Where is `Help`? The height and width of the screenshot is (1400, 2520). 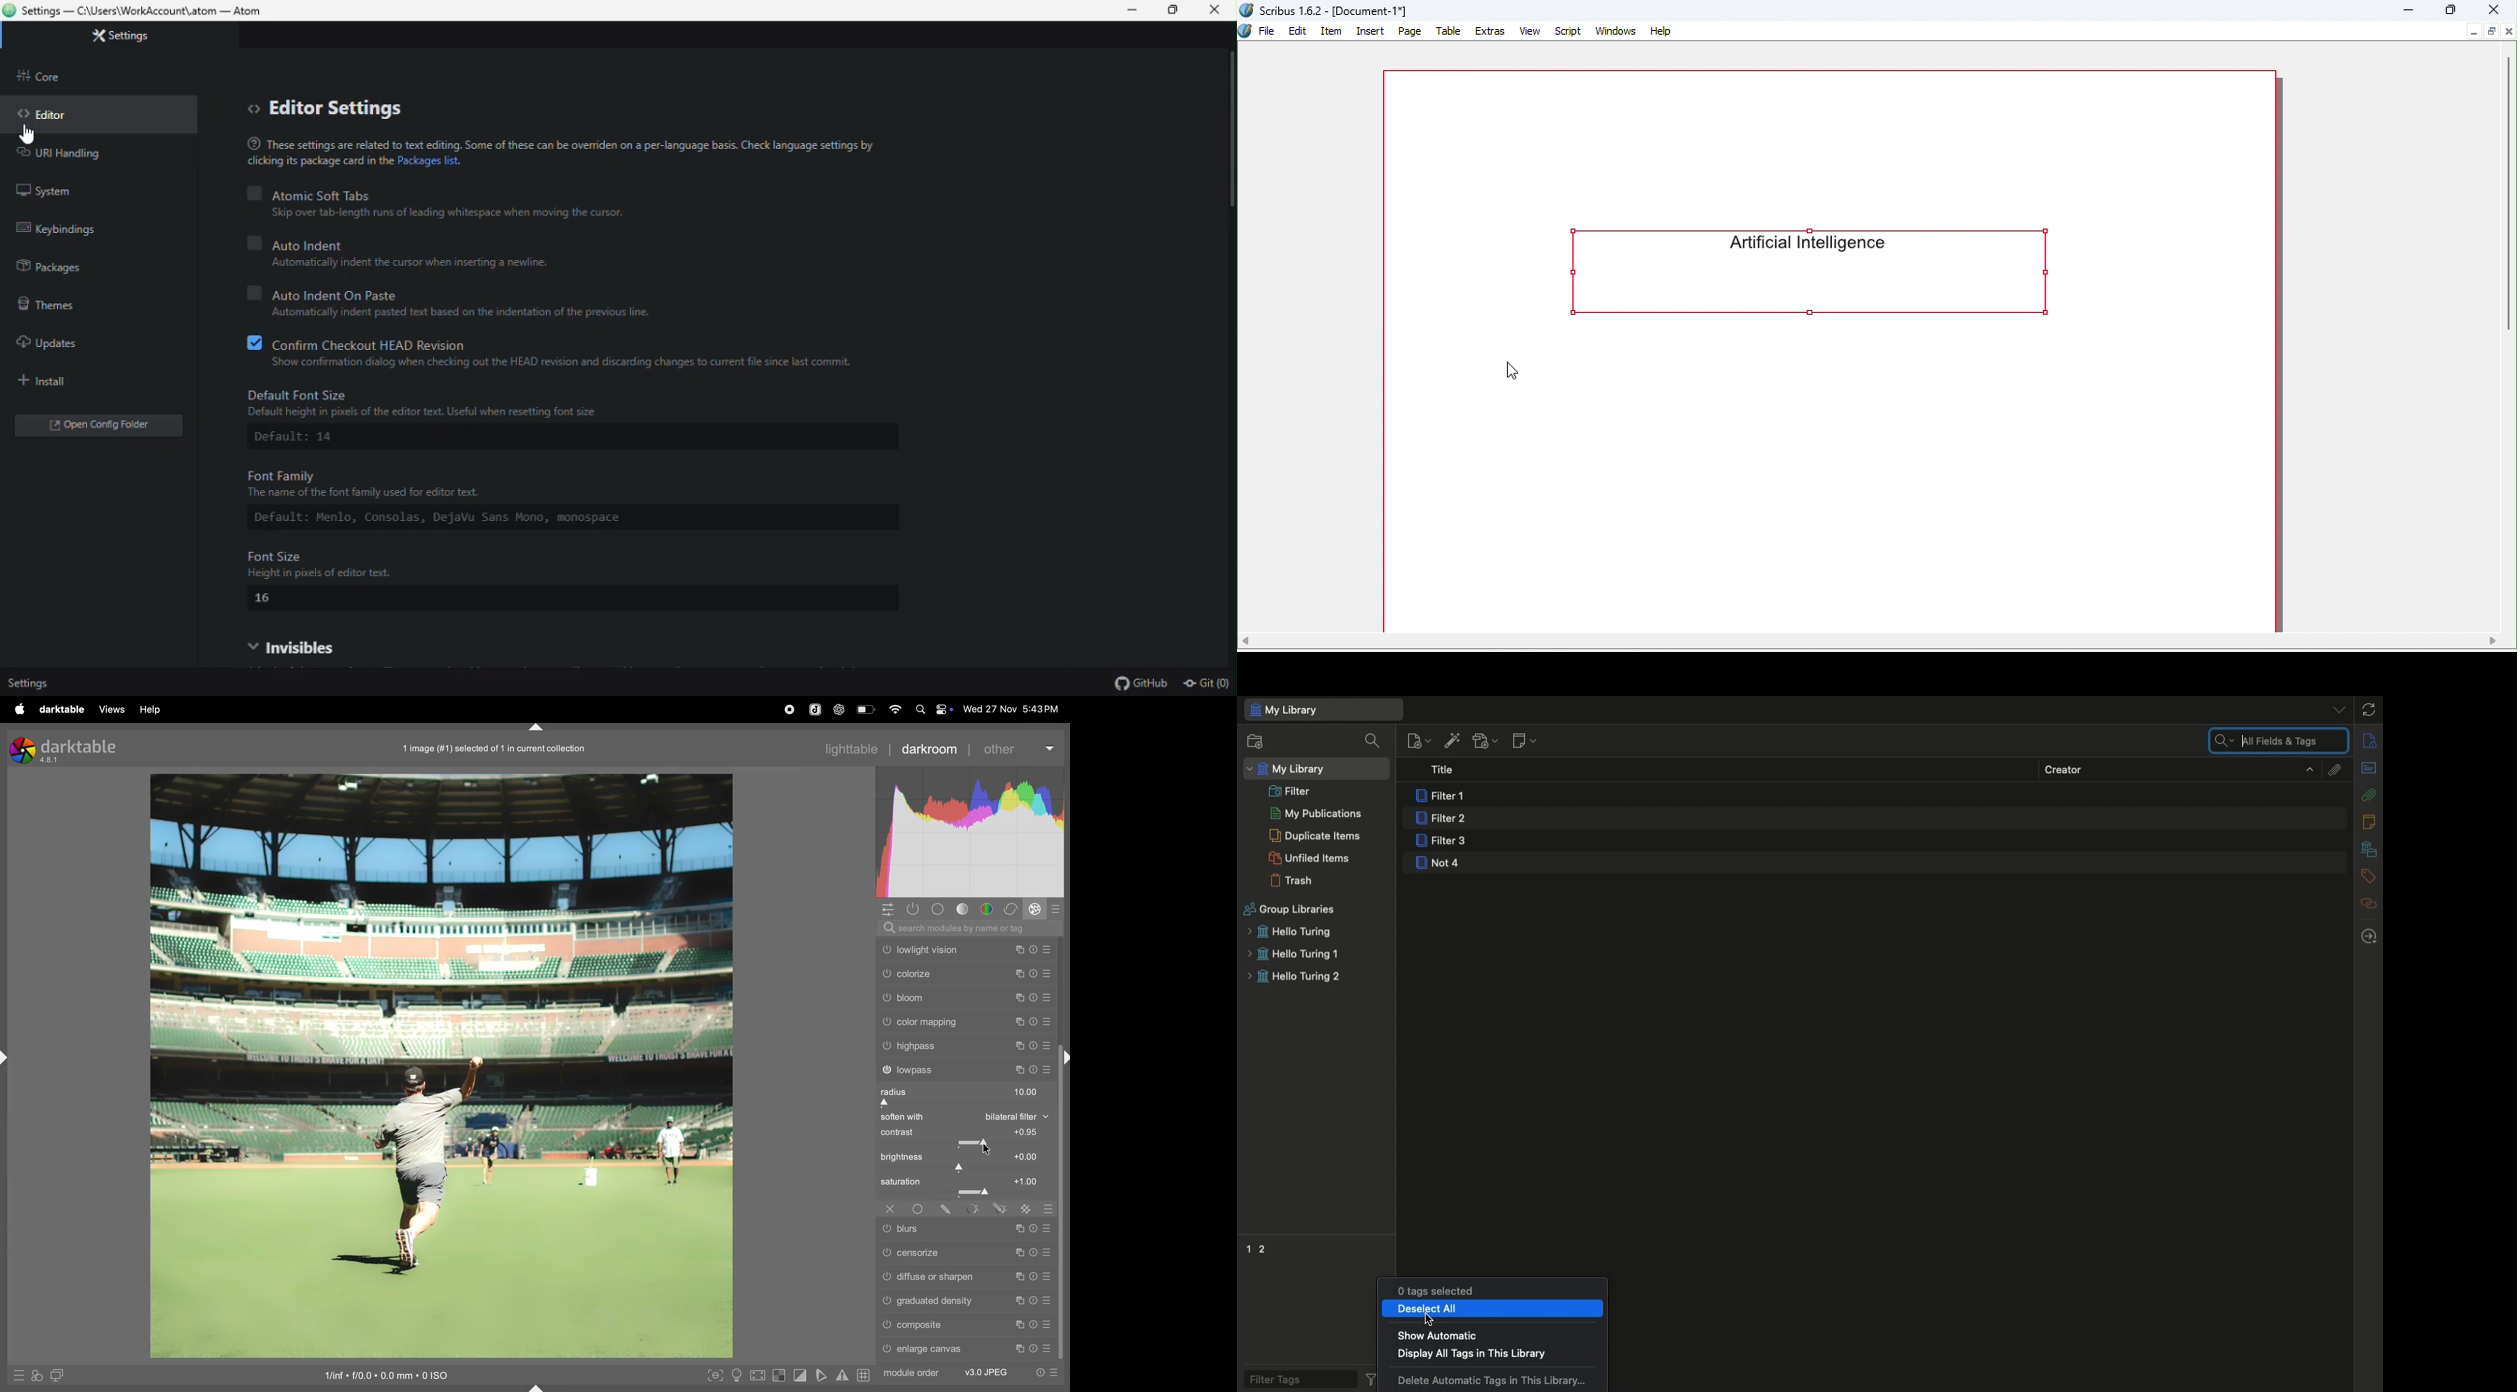
Help is located at coordinates (1661, 30).